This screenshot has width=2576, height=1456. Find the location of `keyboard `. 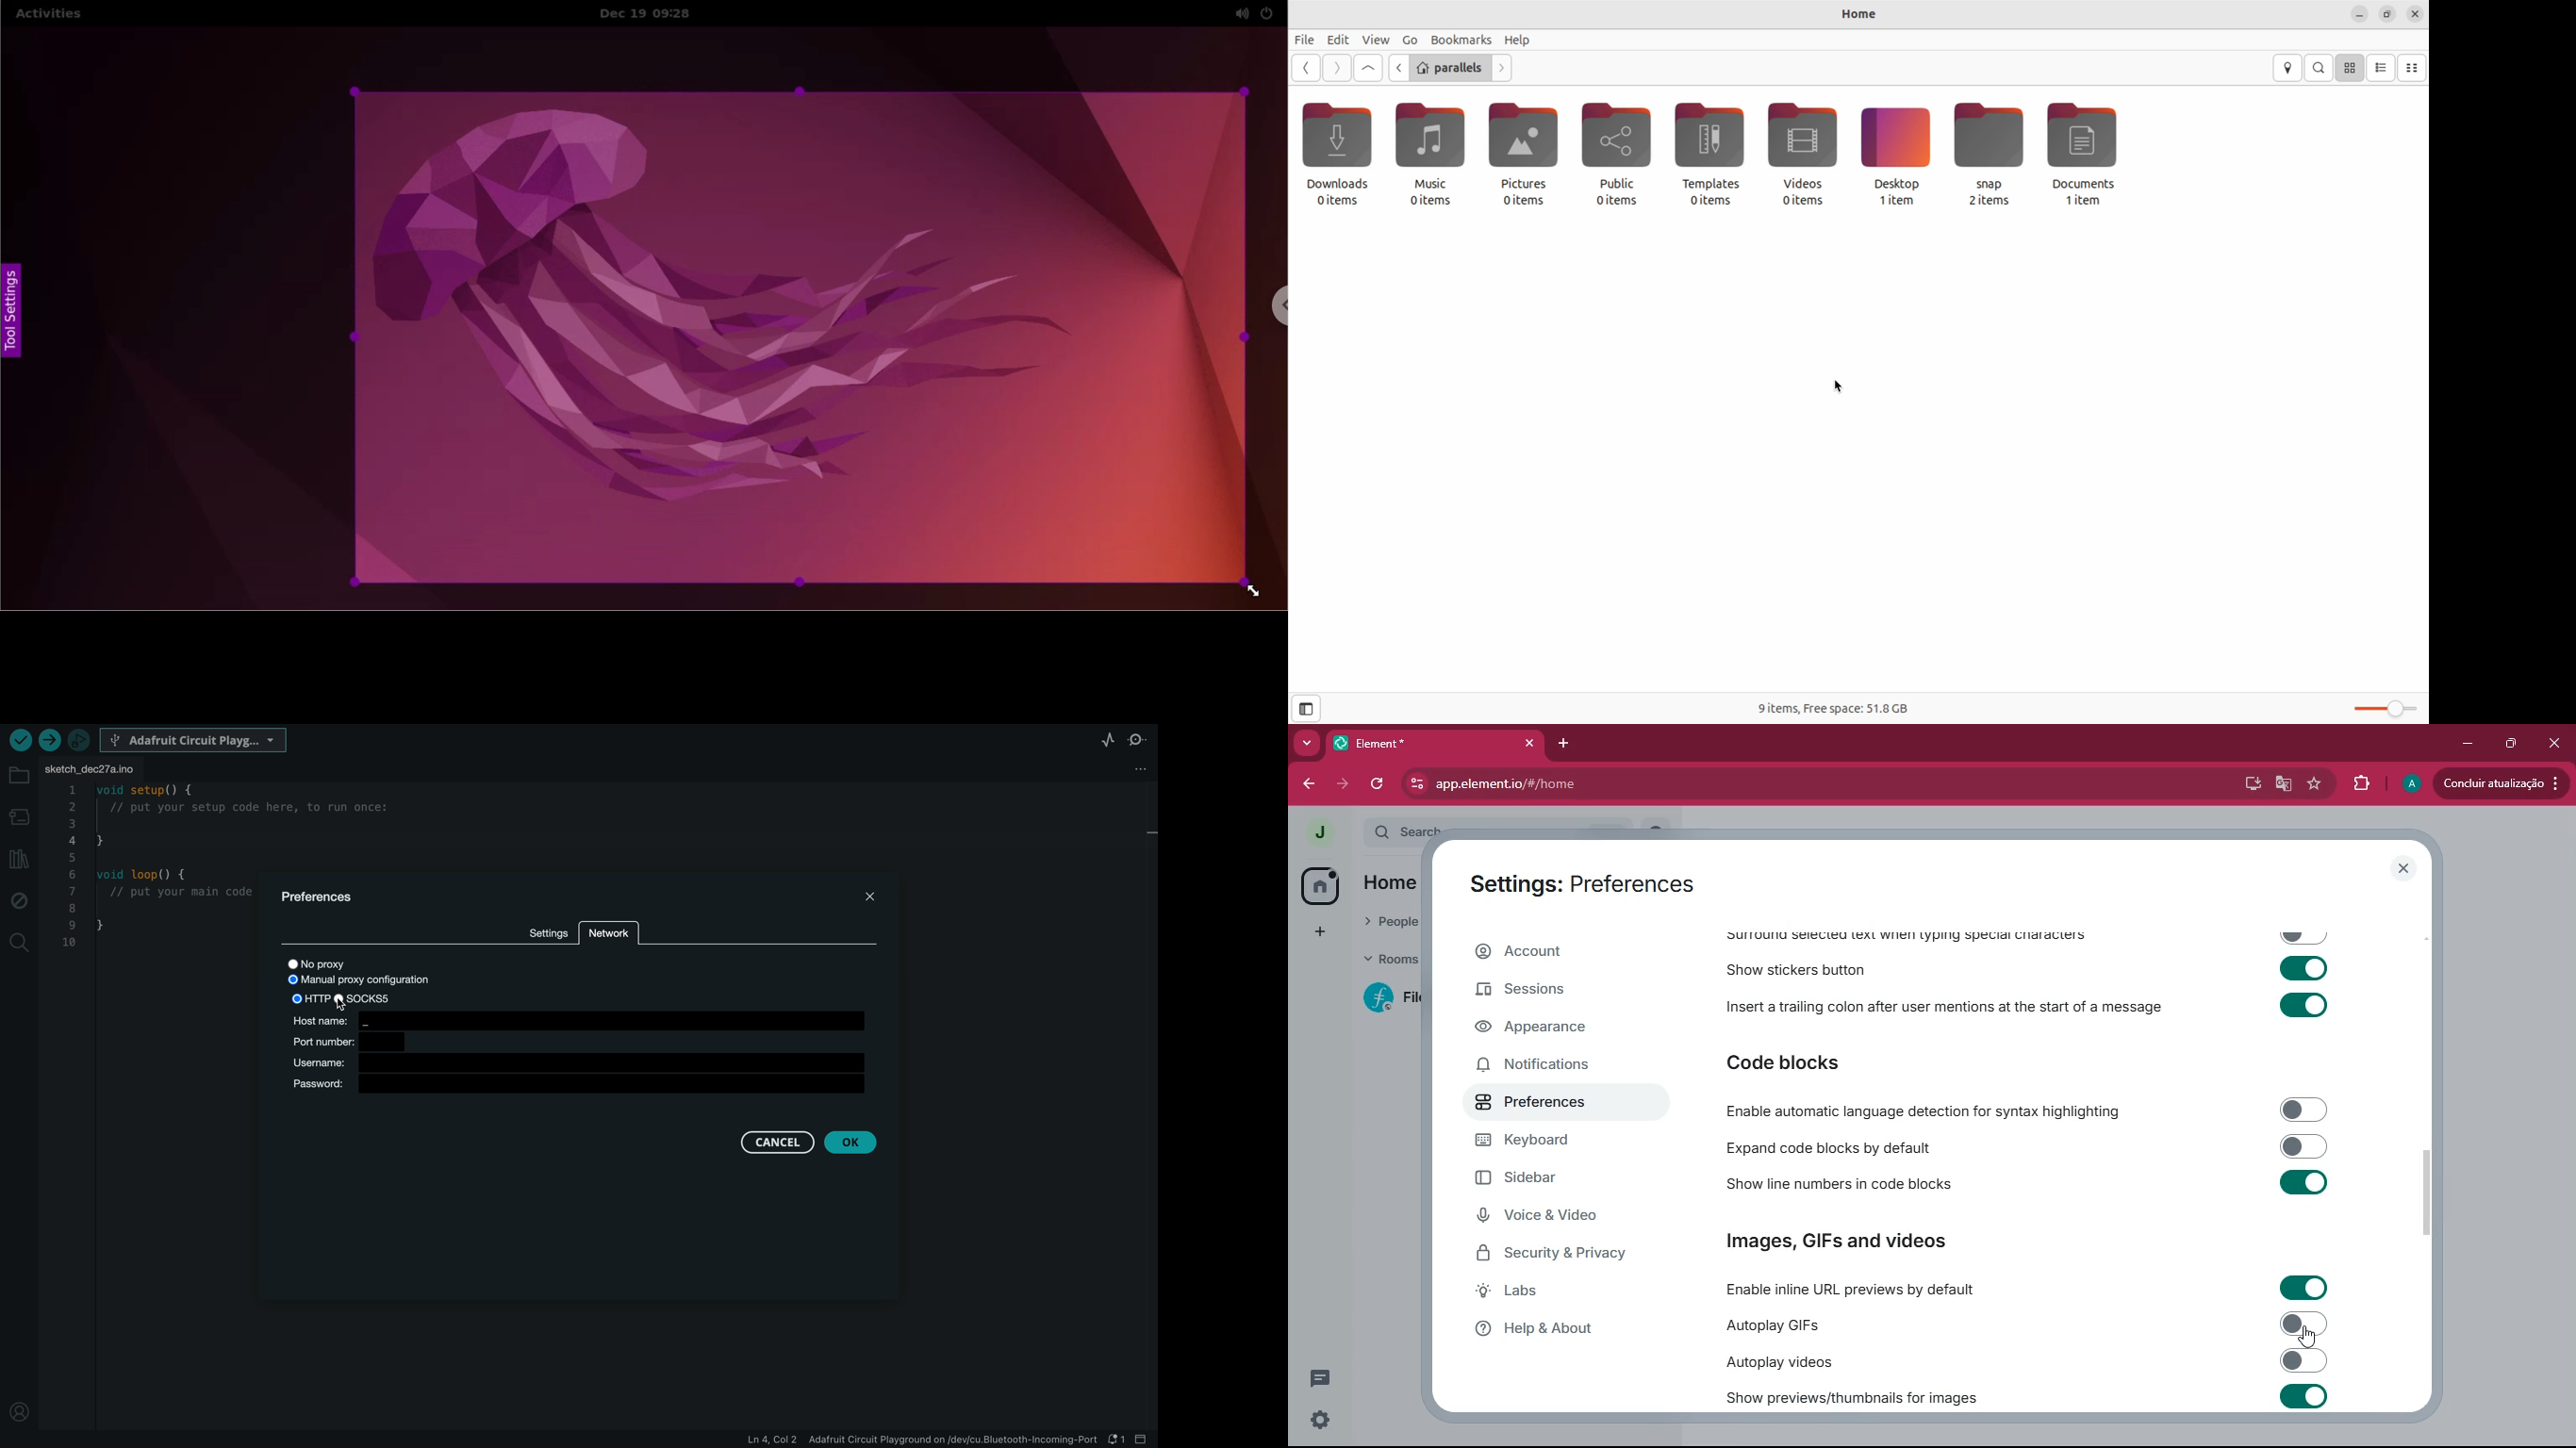

keyboard  is located at coordinates (1555, 1143).